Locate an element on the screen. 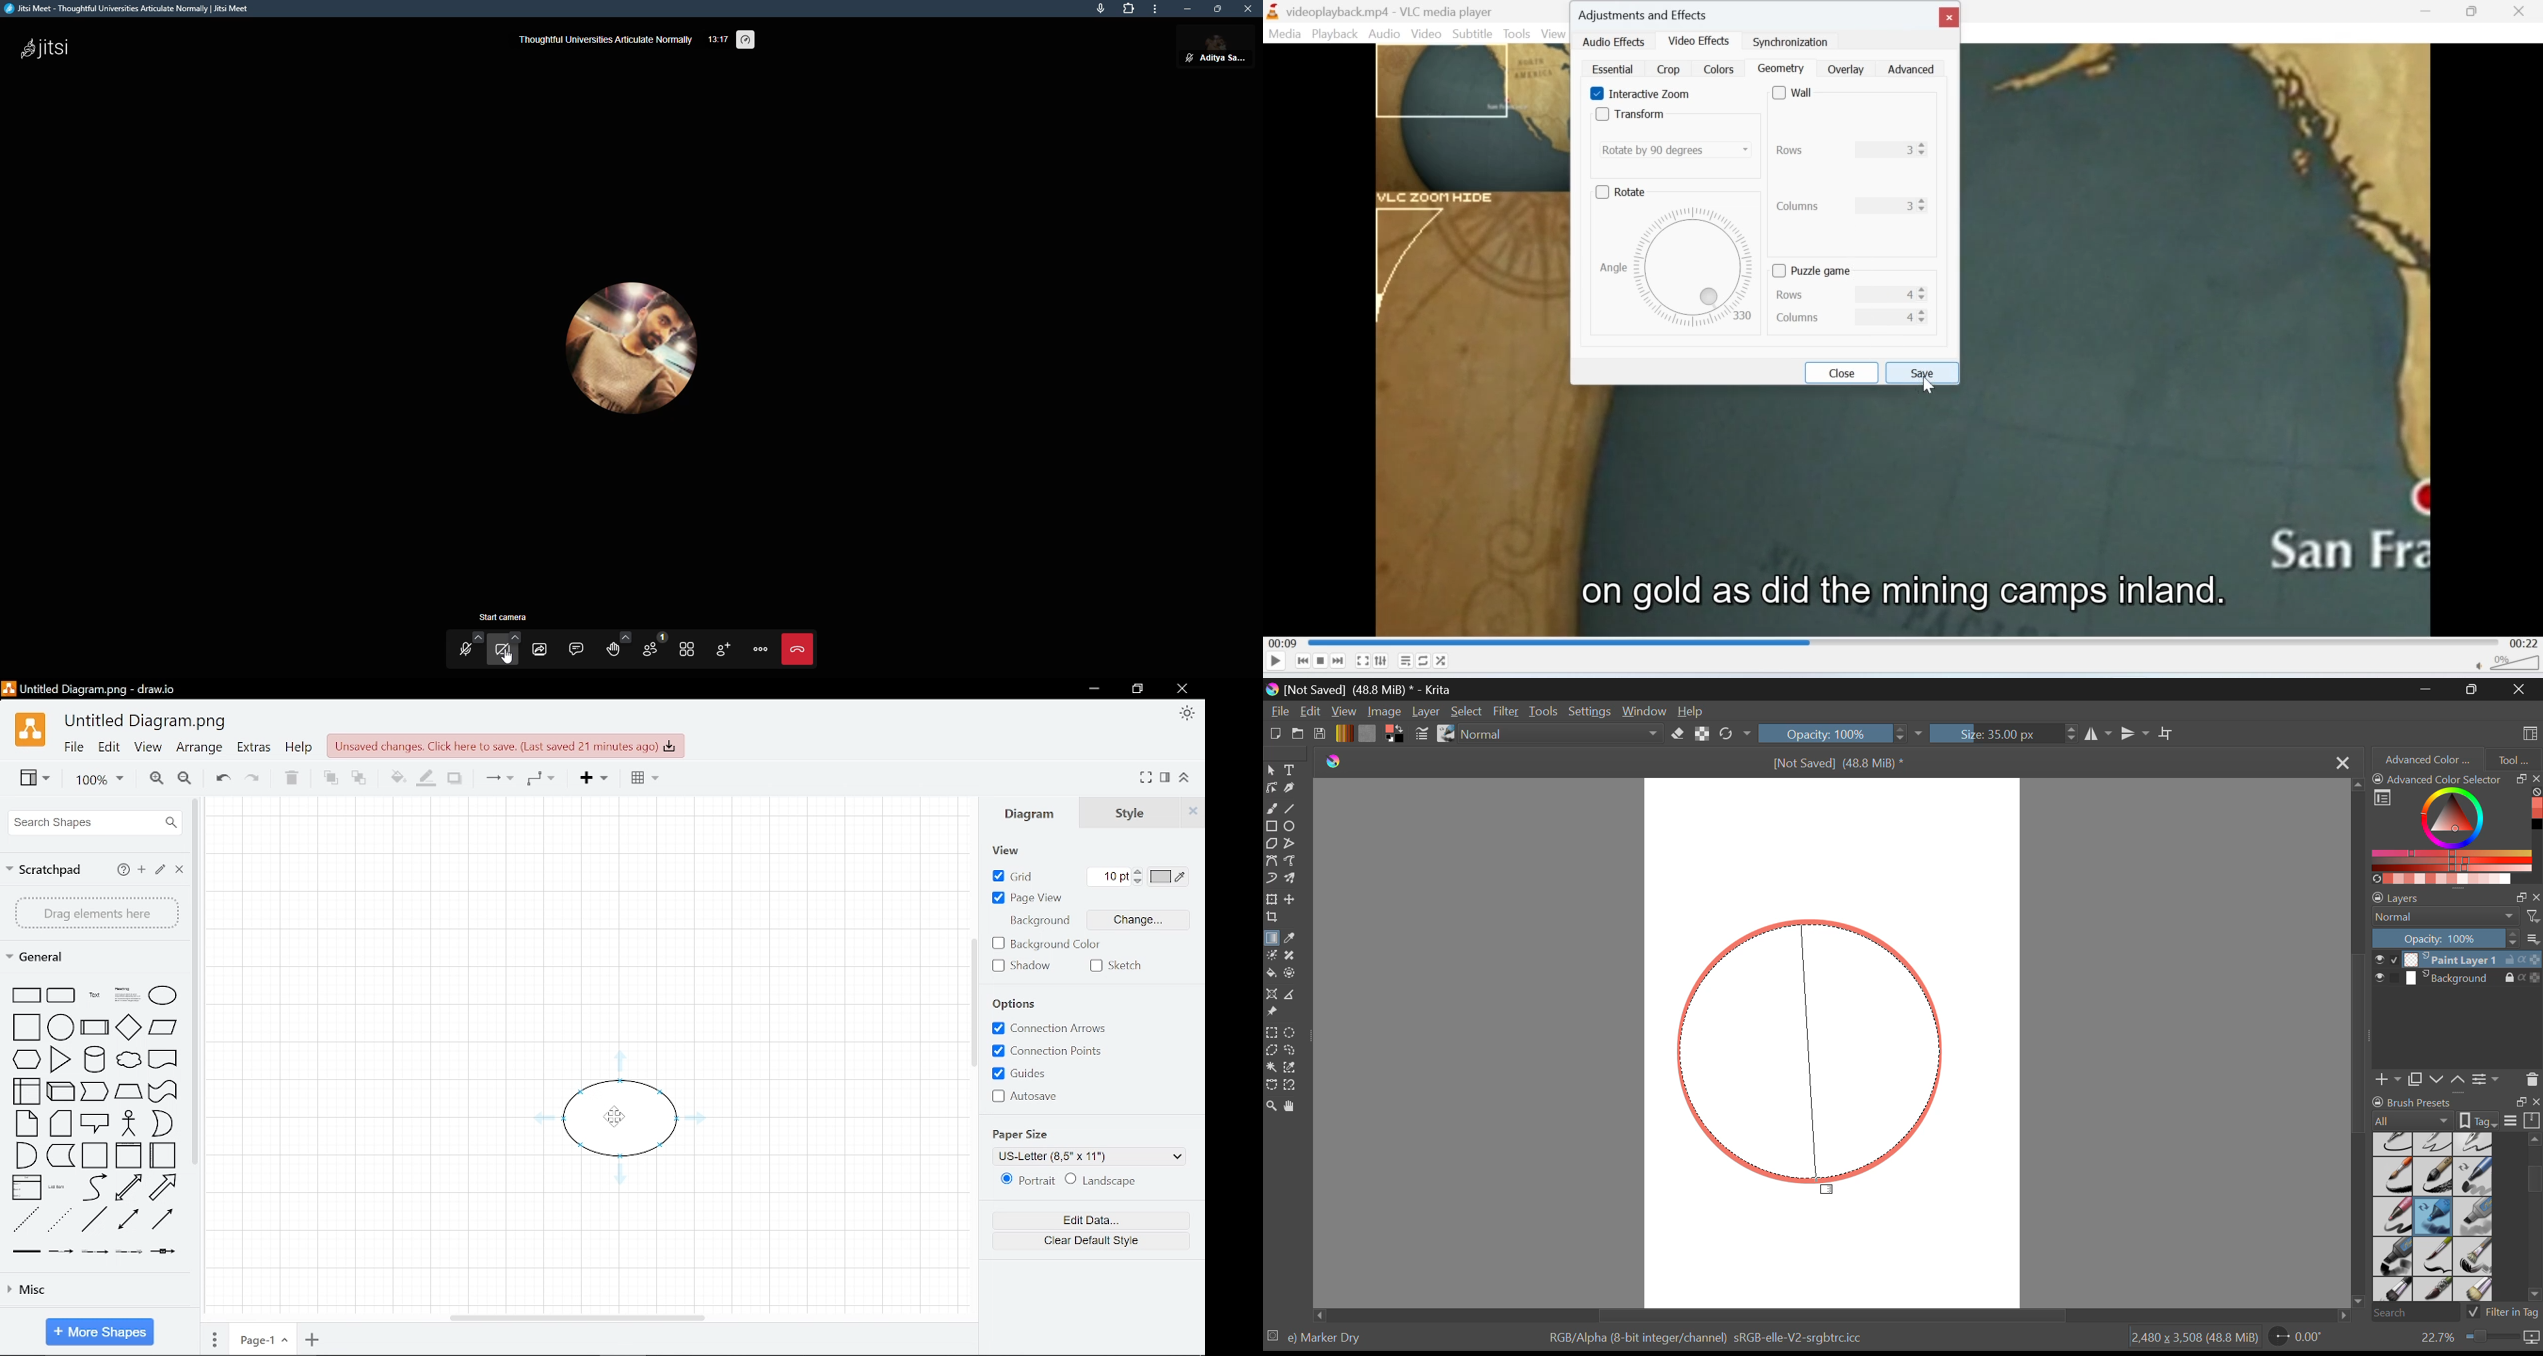 The height and width of the screenshot is (1372, 2548). Enclose and Fill Tool is located at coordinates (1291, 974).